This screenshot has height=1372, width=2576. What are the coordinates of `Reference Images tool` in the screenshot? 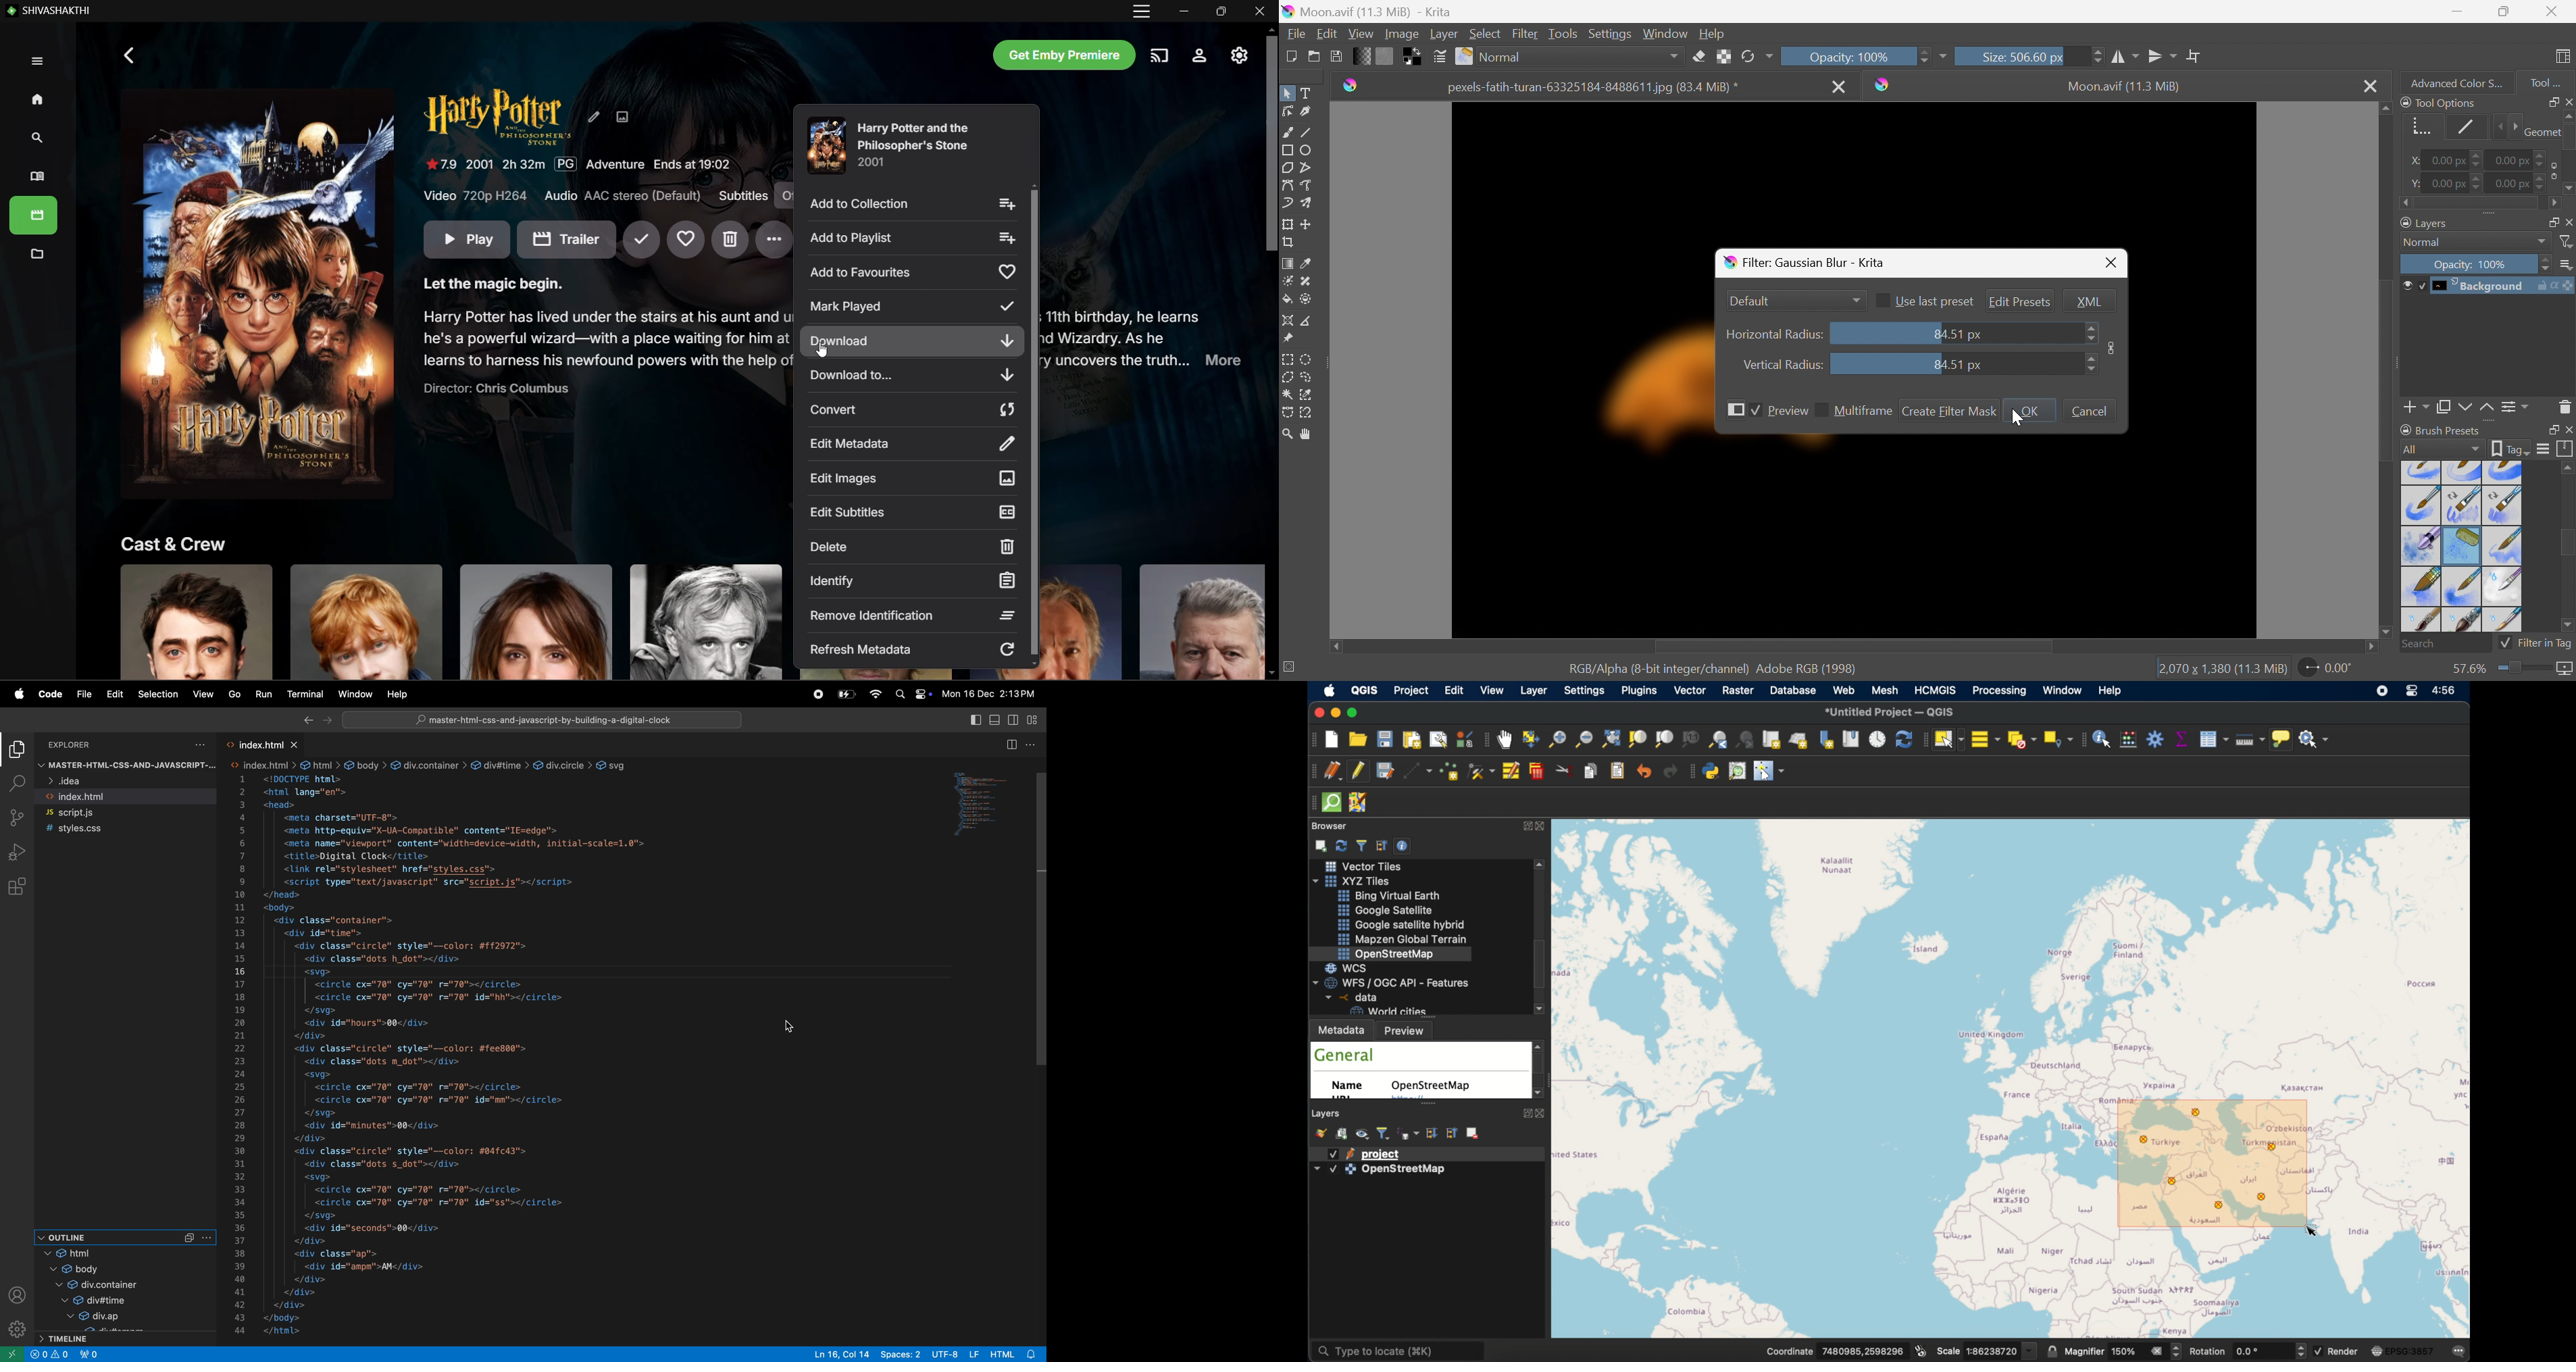 It's located at (1290, 337).